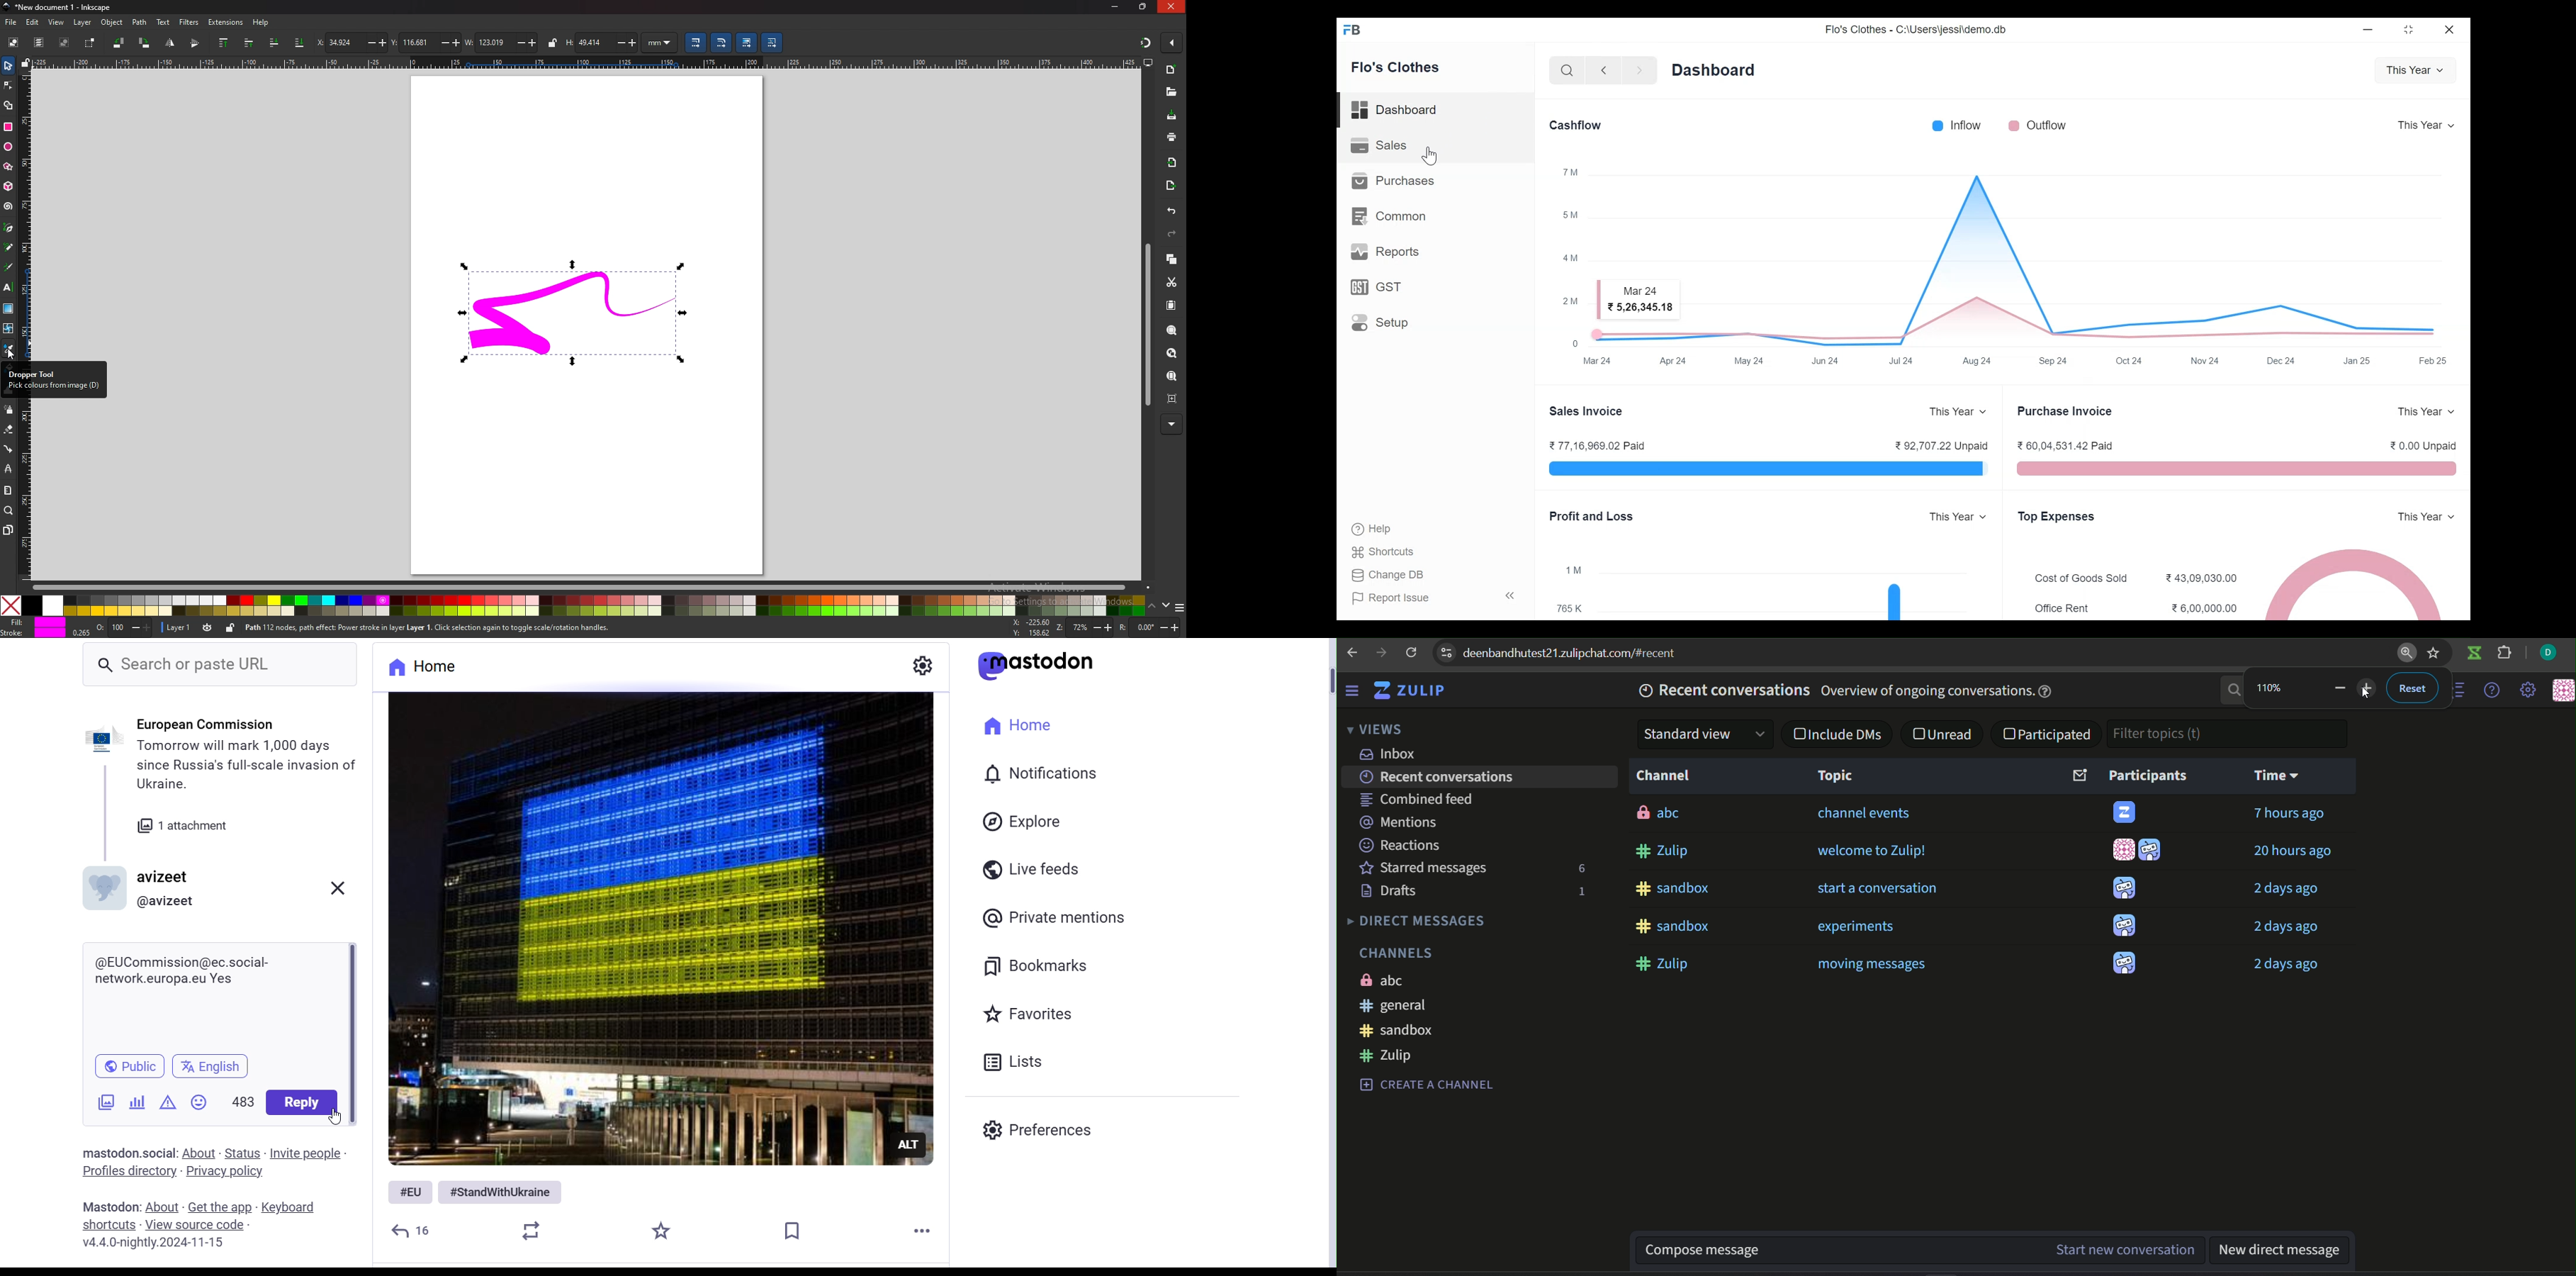  What do you see at coordinates (188, 22) in the screenshot?
I see `filters` at bounding box center [188, 22].